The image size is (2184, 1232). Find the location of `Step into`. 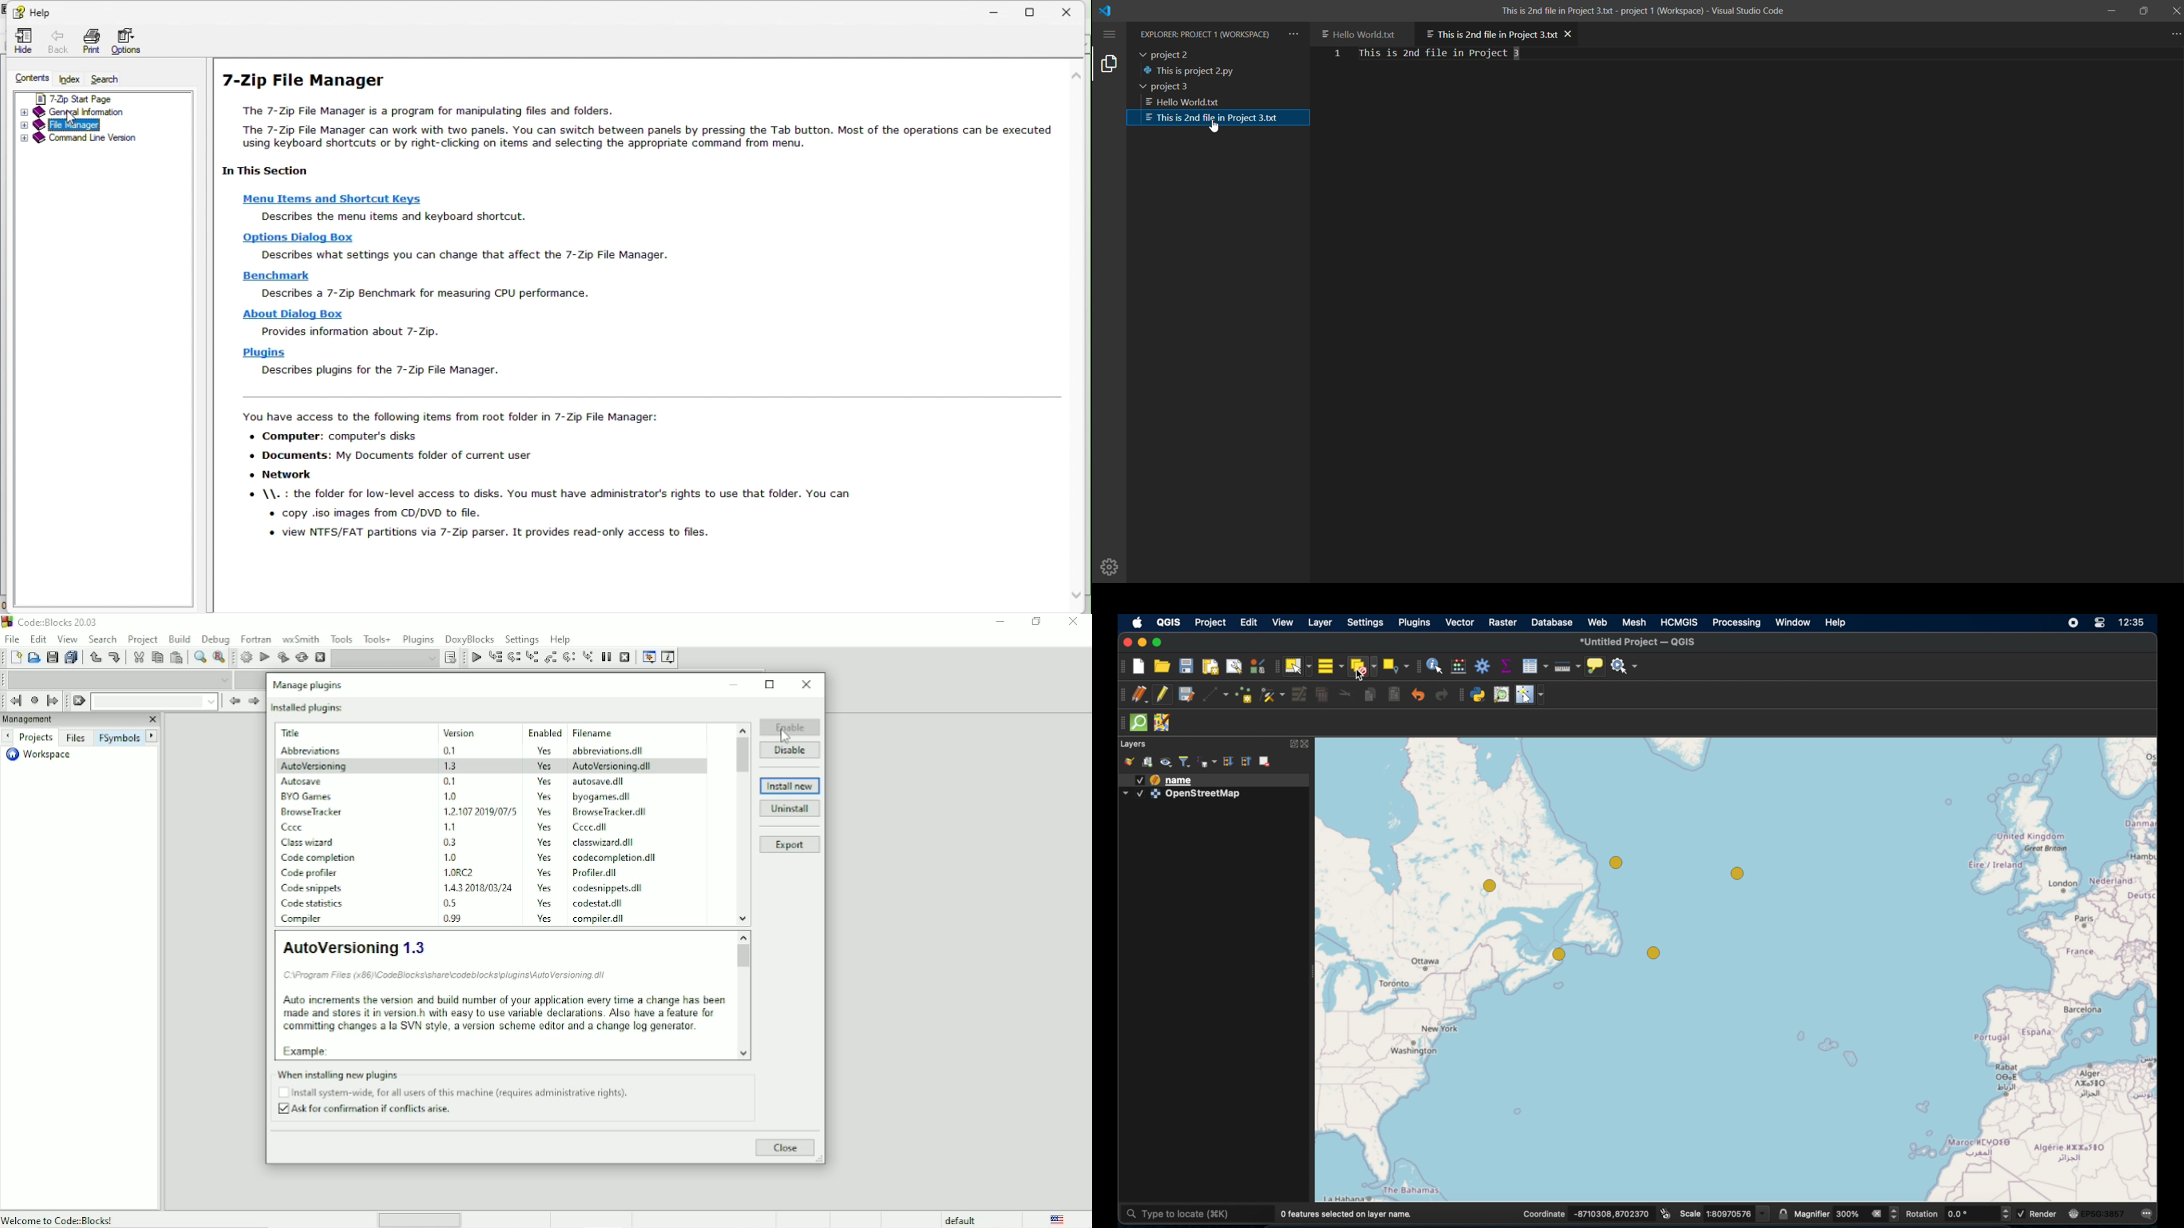

Step into is located at coordinates (531, 658).